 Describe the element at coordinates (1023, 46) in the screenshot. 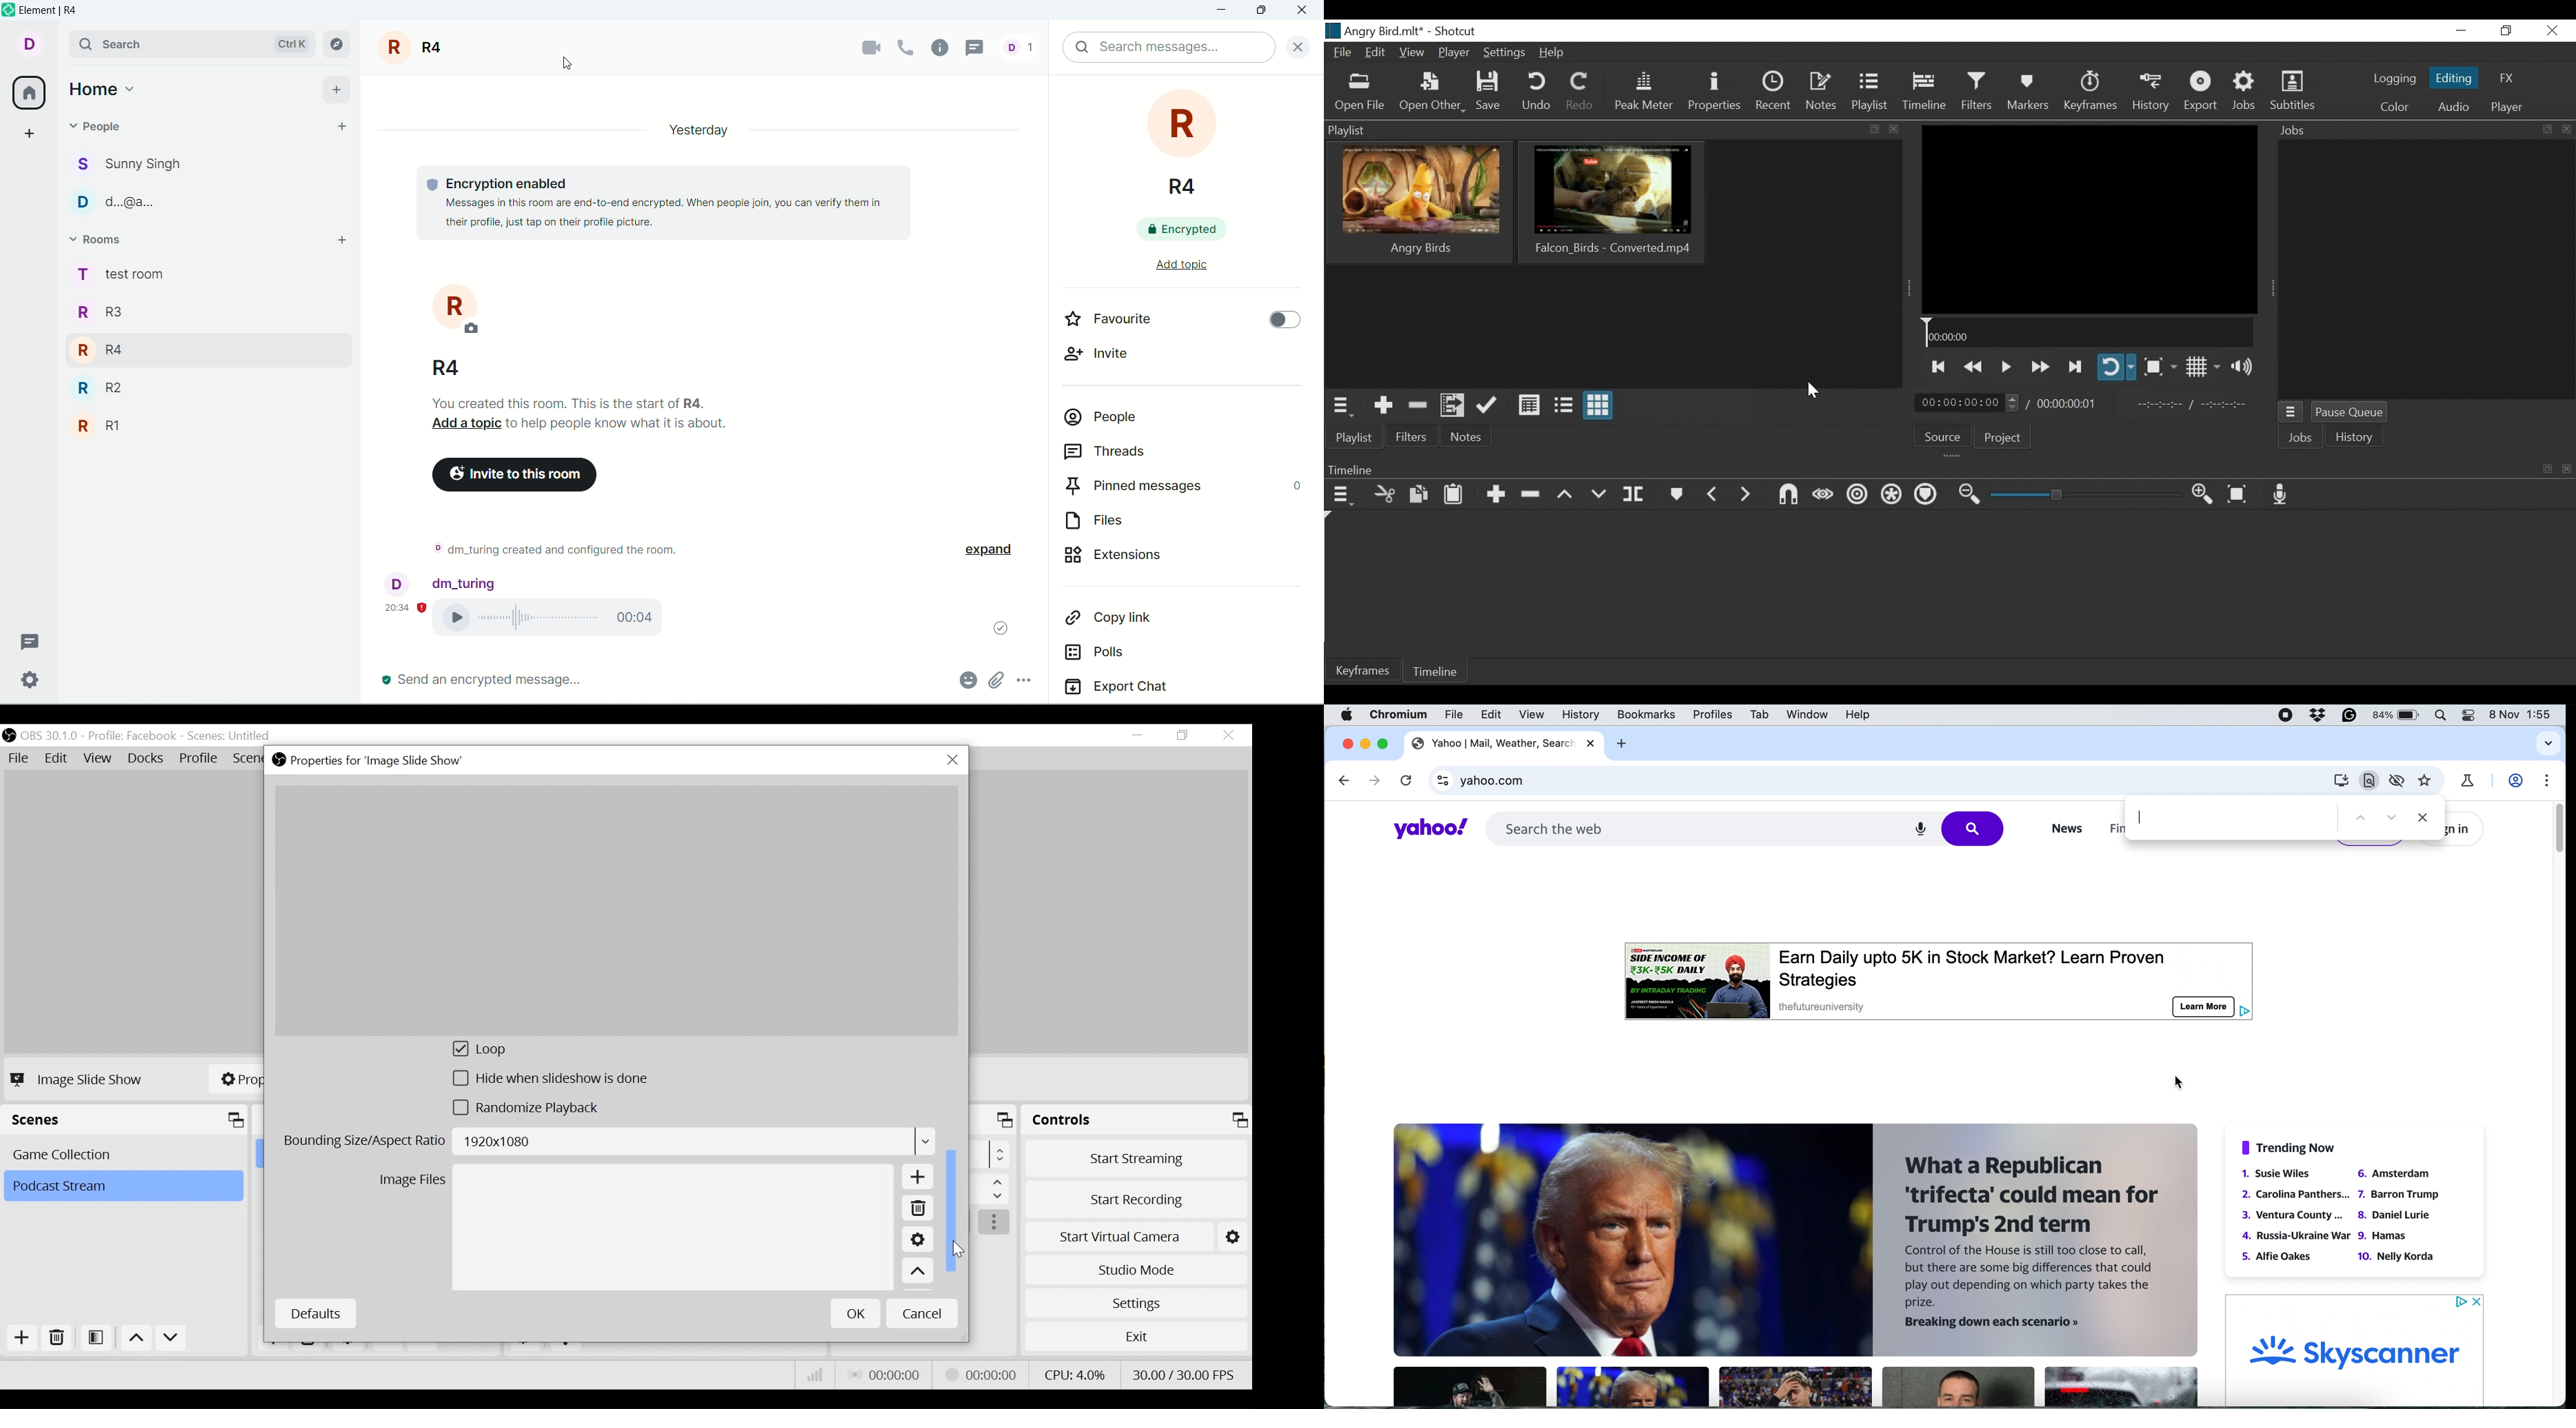

I see `people` at that location.